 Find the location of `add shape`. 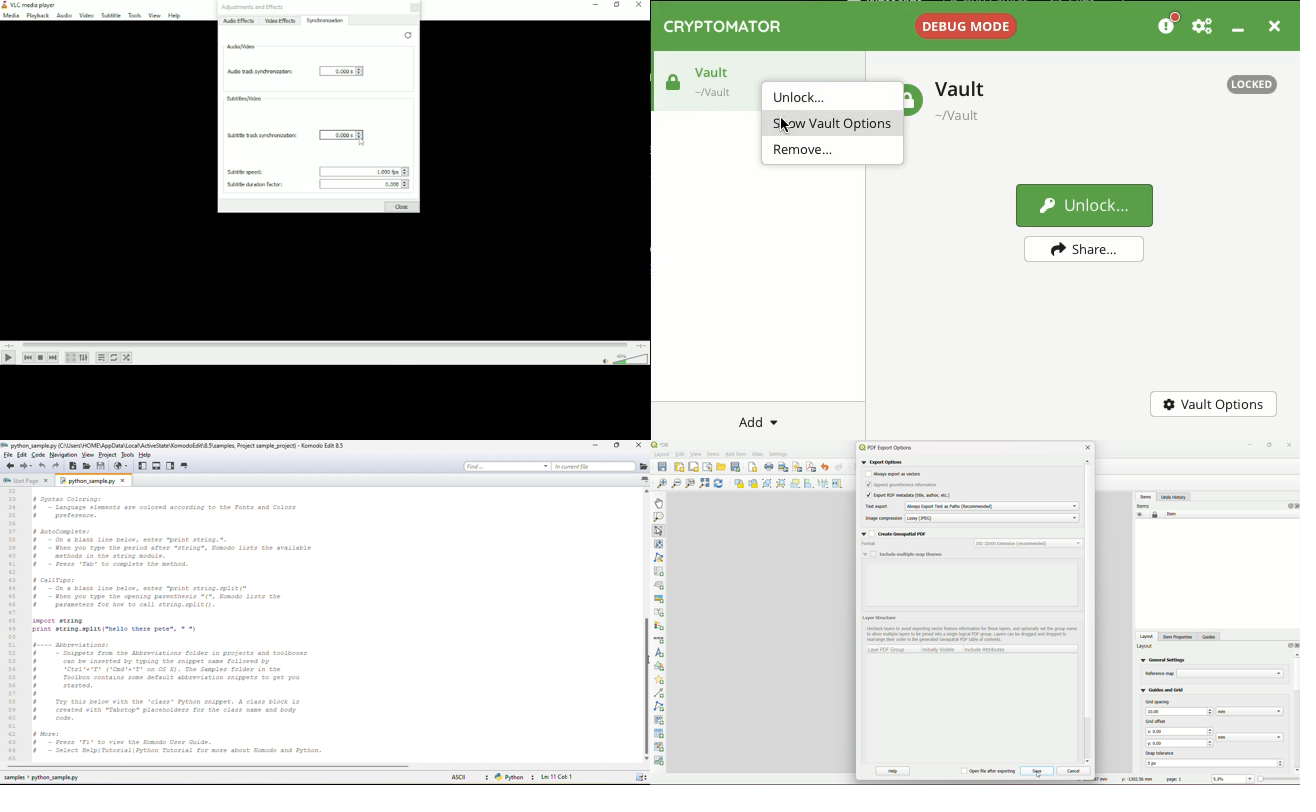

add shape is located at coordinates (658, 668).